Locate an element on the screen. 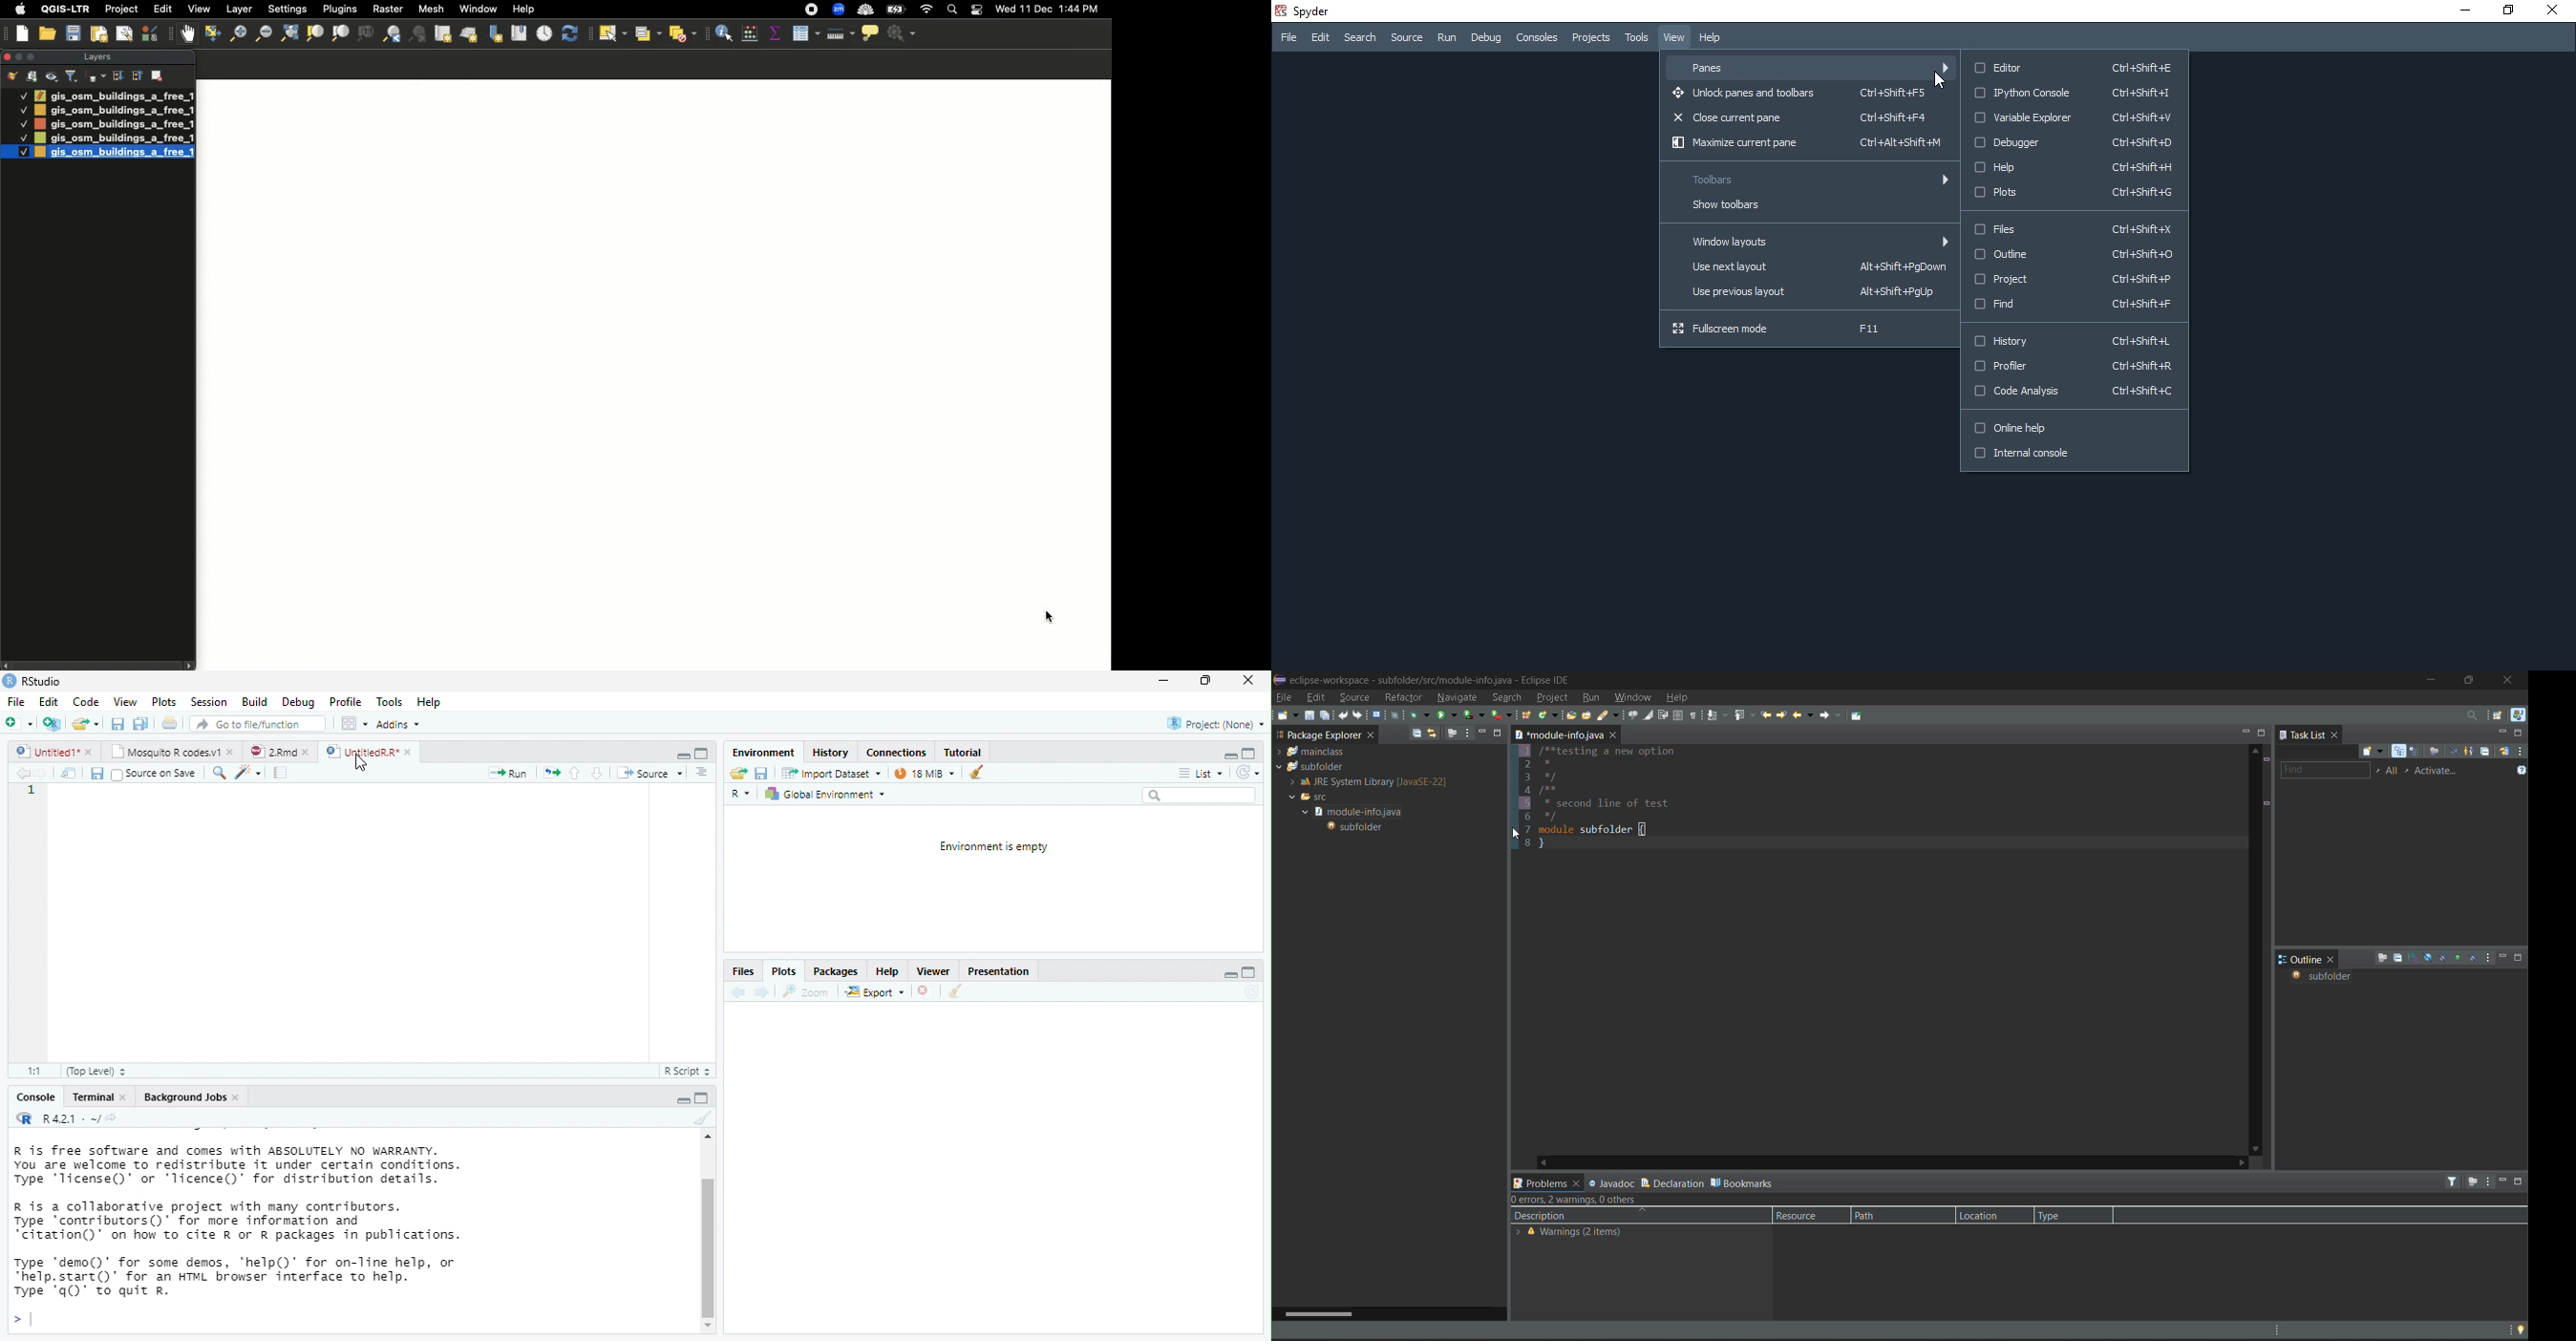 This screenshot has height=1344, width=2576. hide static fields and methods is located at coordinates (2444, 959).